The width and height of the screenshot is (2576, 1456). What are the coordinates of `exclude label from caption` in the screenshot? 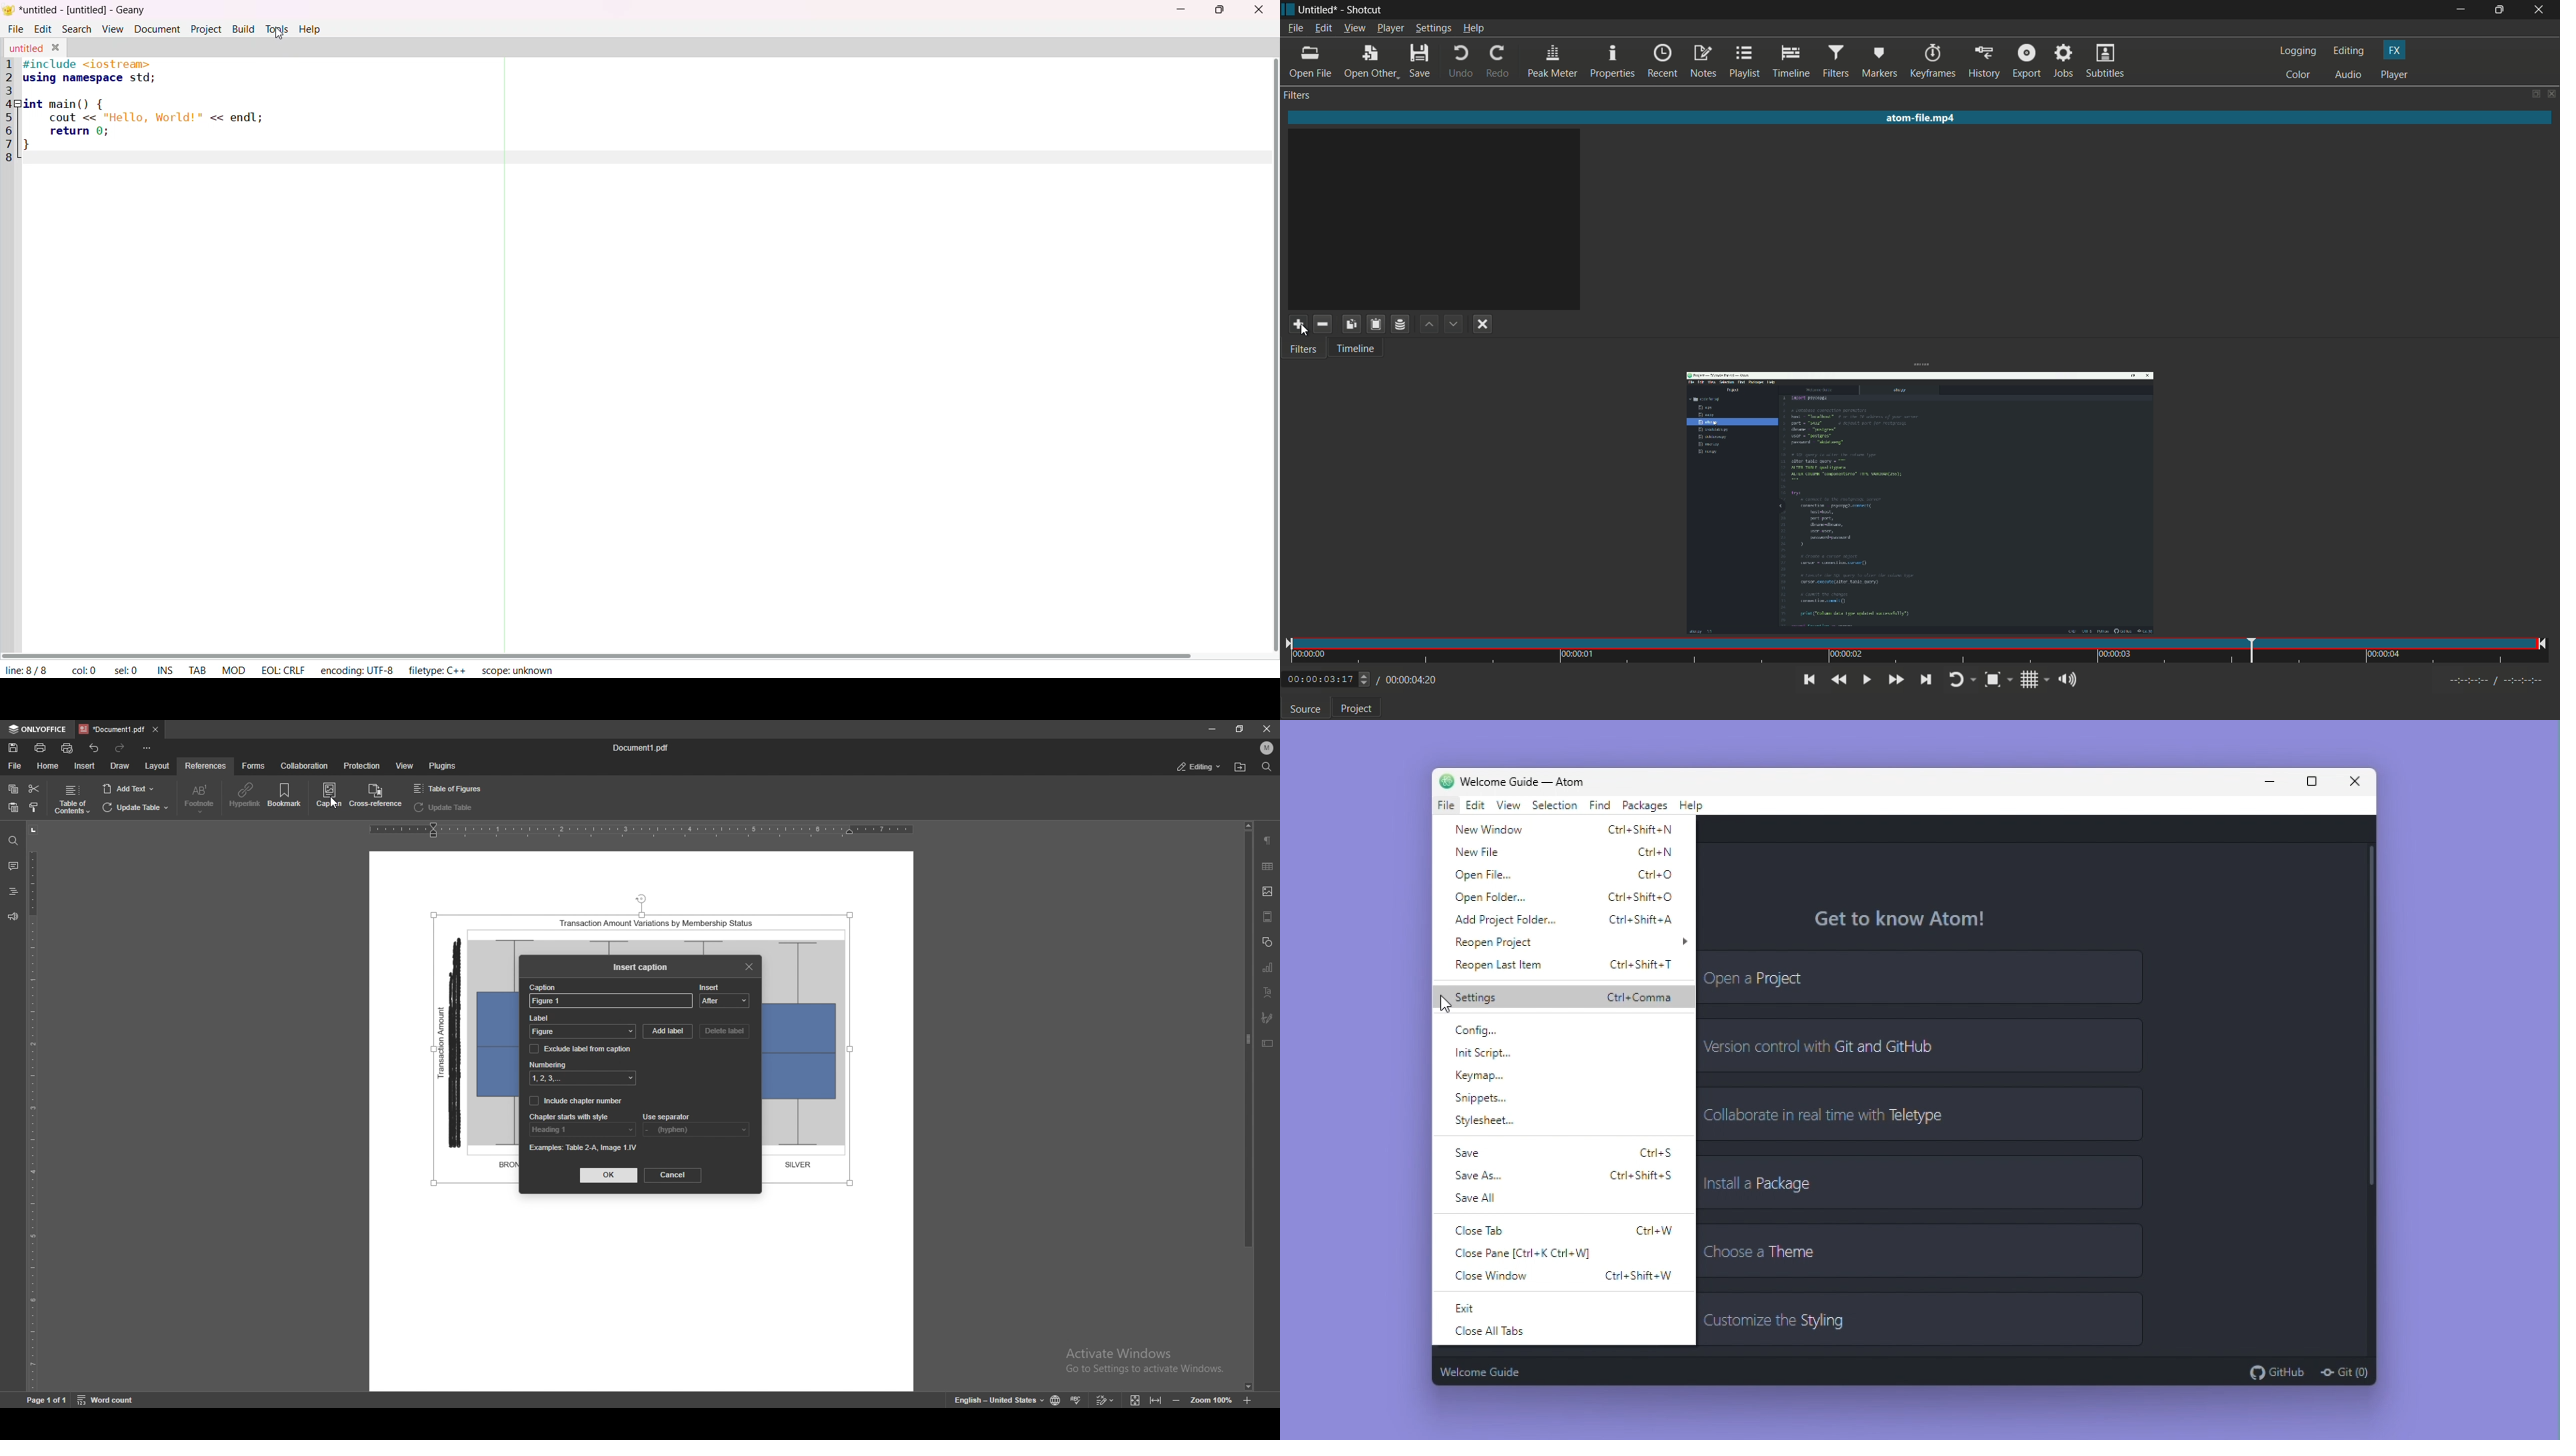 It's located at (583, 1049).